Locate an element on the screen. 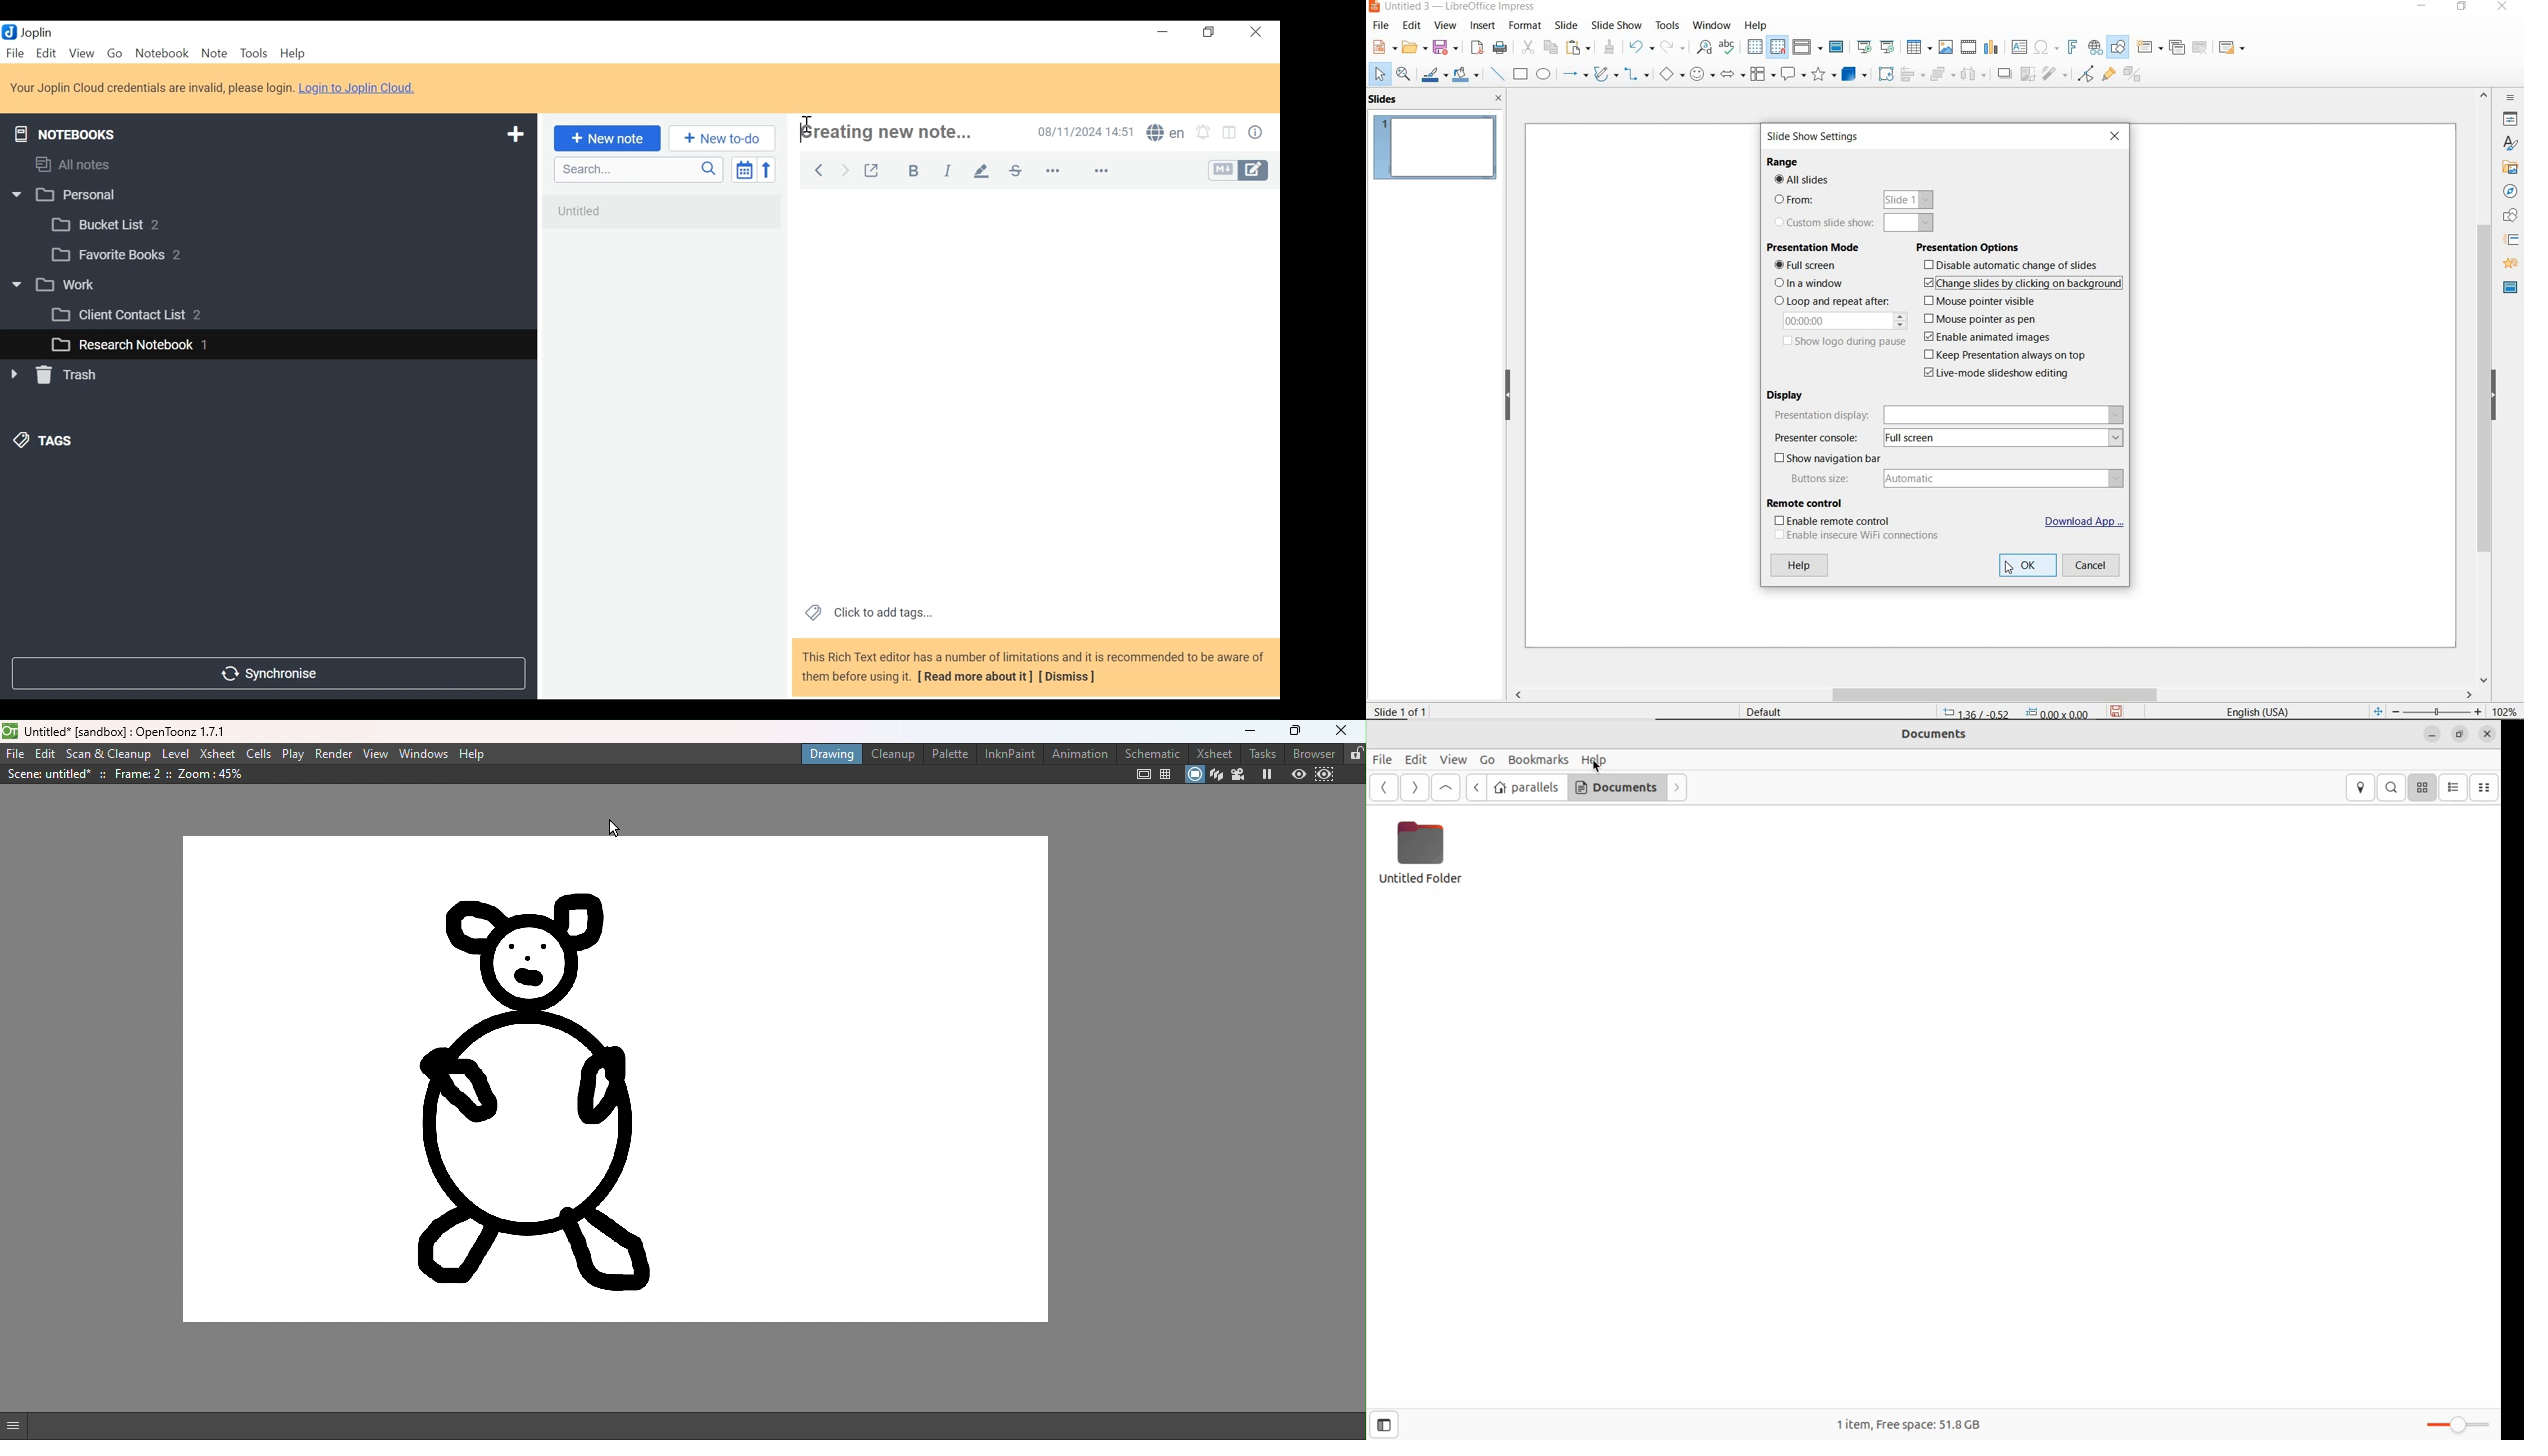 This screenshot has width=2548, height=1456. Cursor is located at coordinates (613, 828).